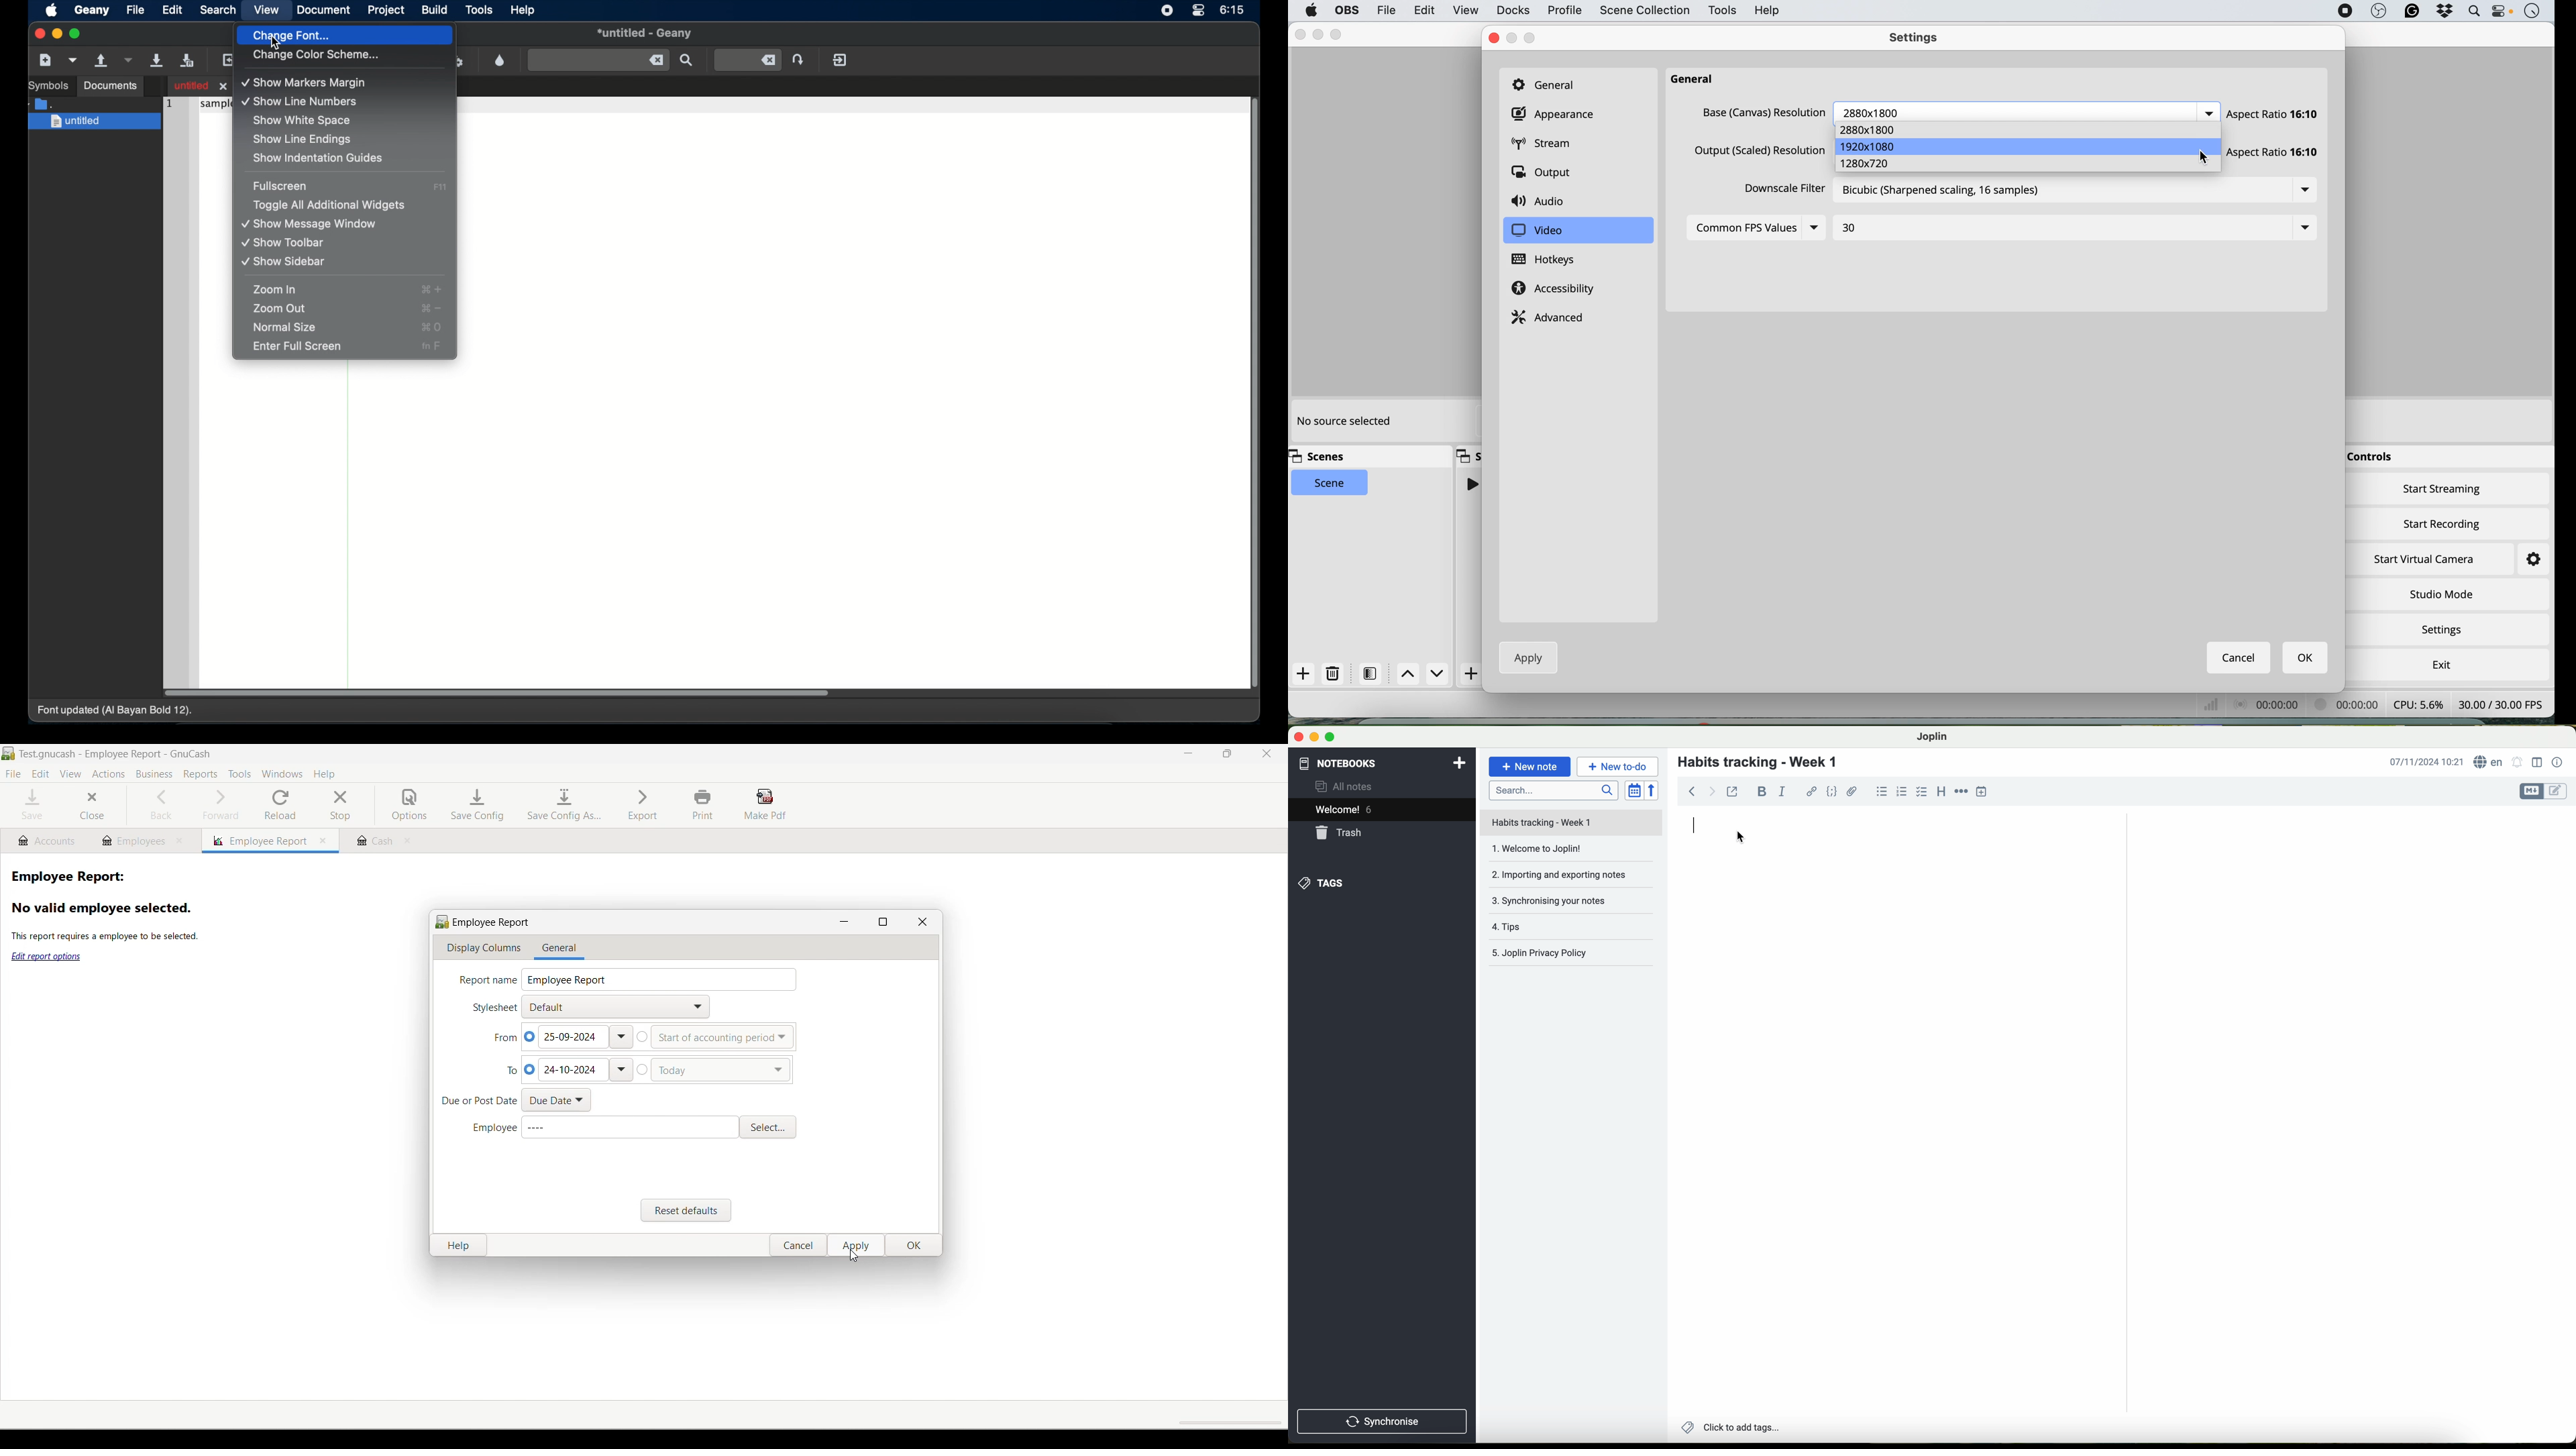 Image resolution: width=2576 pixels, height=1456 pixels. What do you see at coordinates (1312, 736) in the screenshot?
I see `minimize` at bounding box center [1312, 736].